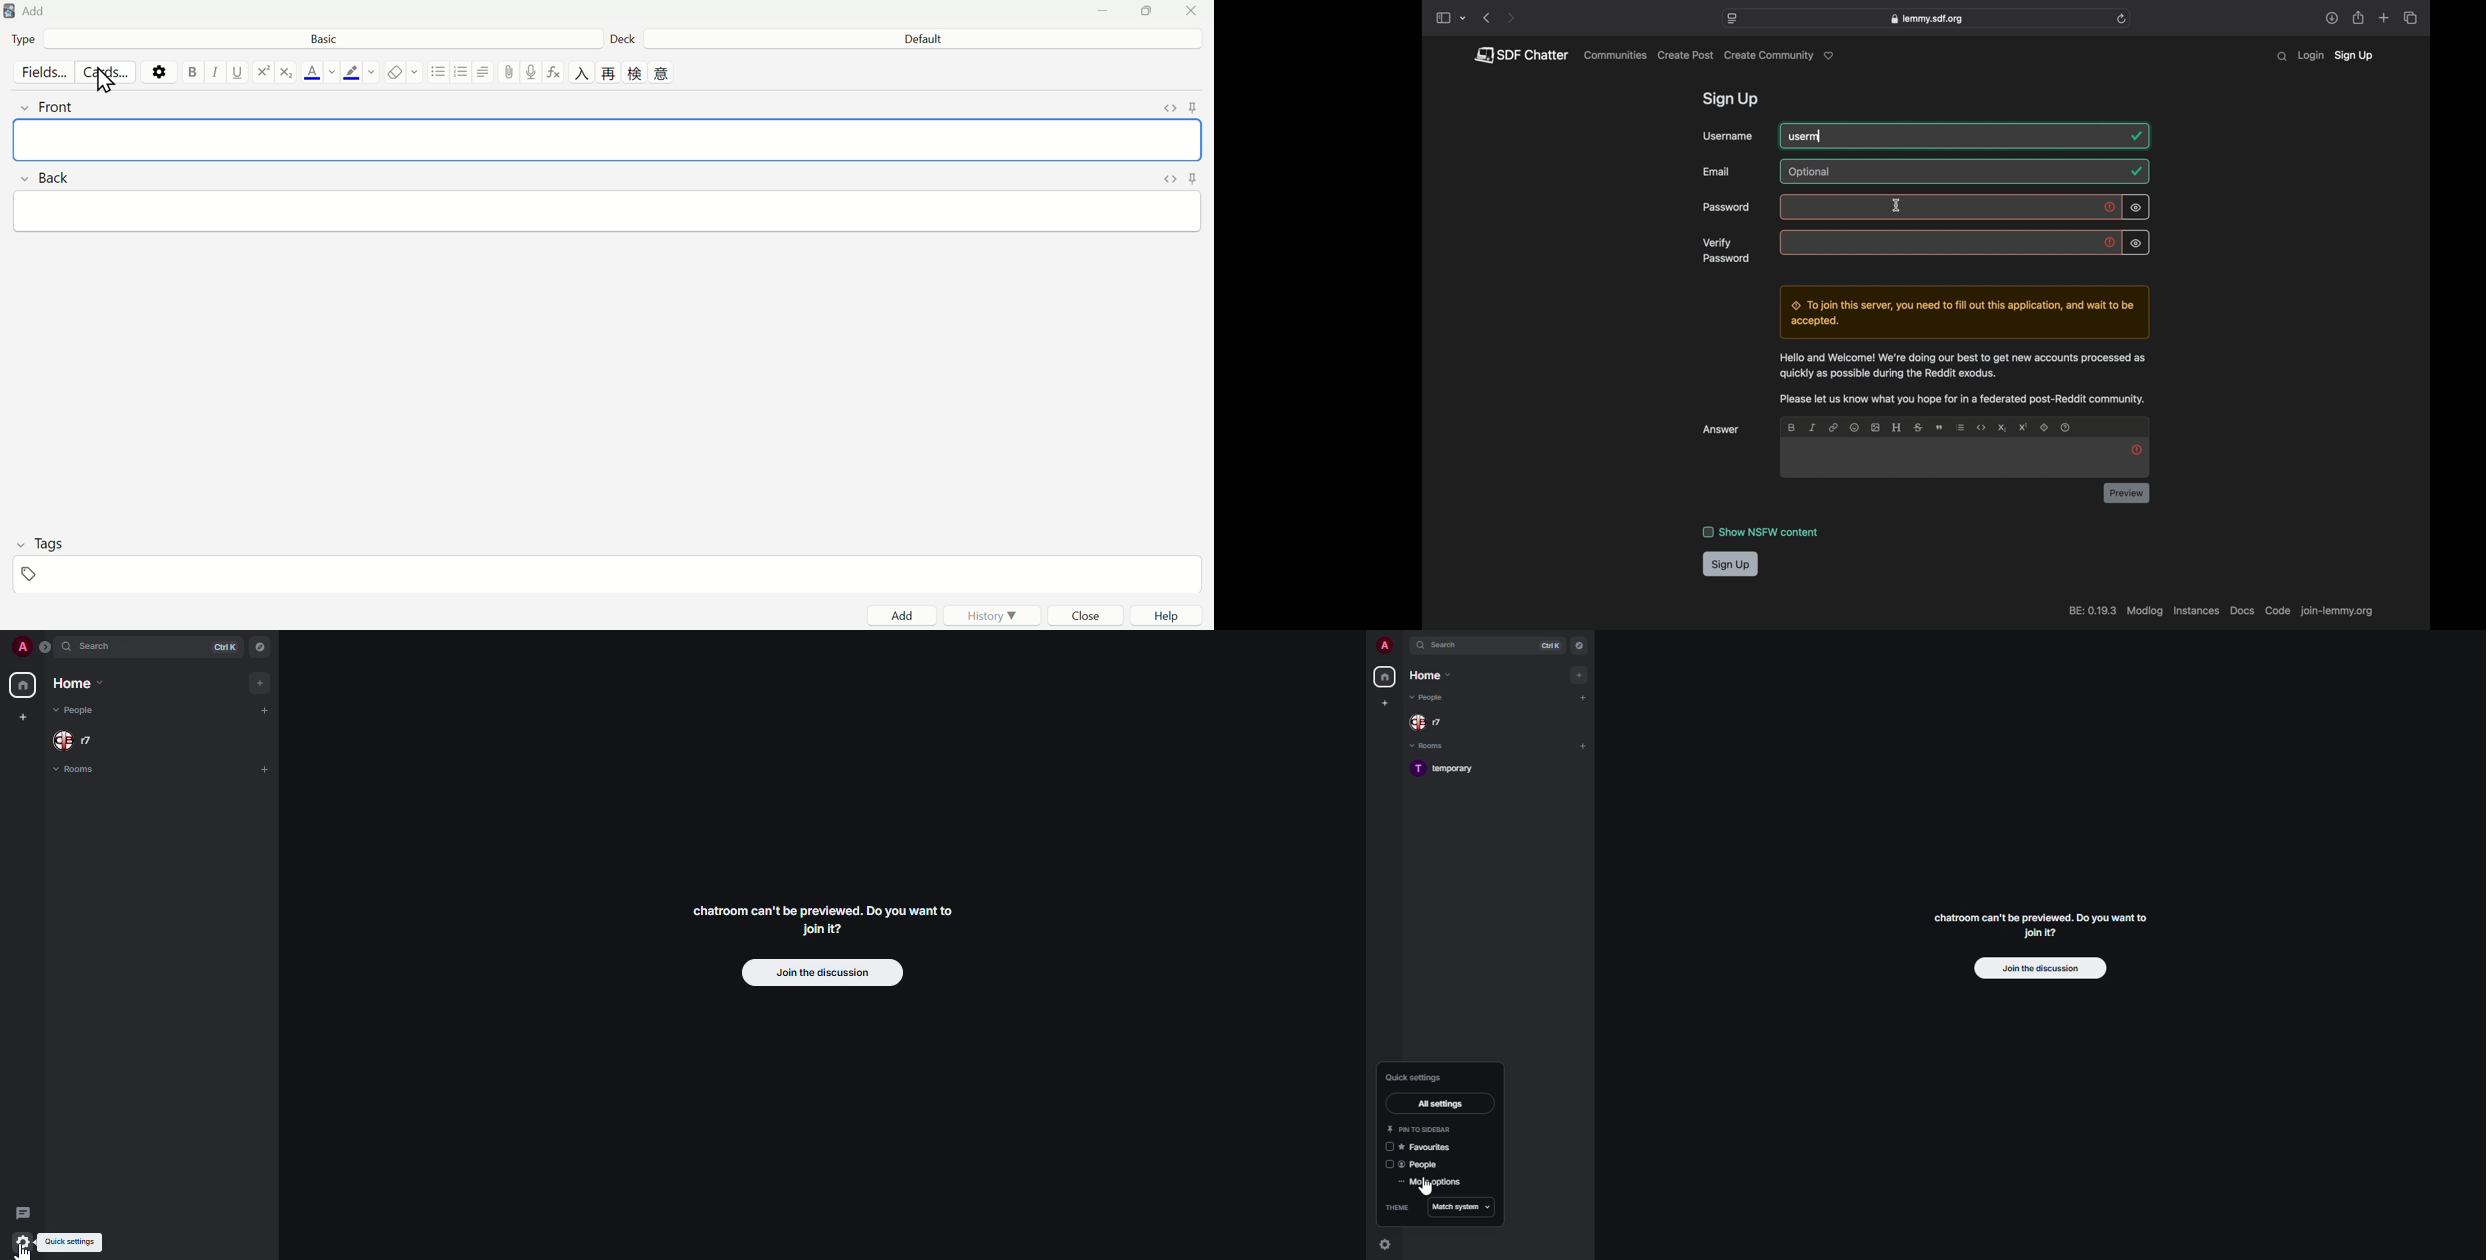  I want to click on Equations, so click(555, 72).